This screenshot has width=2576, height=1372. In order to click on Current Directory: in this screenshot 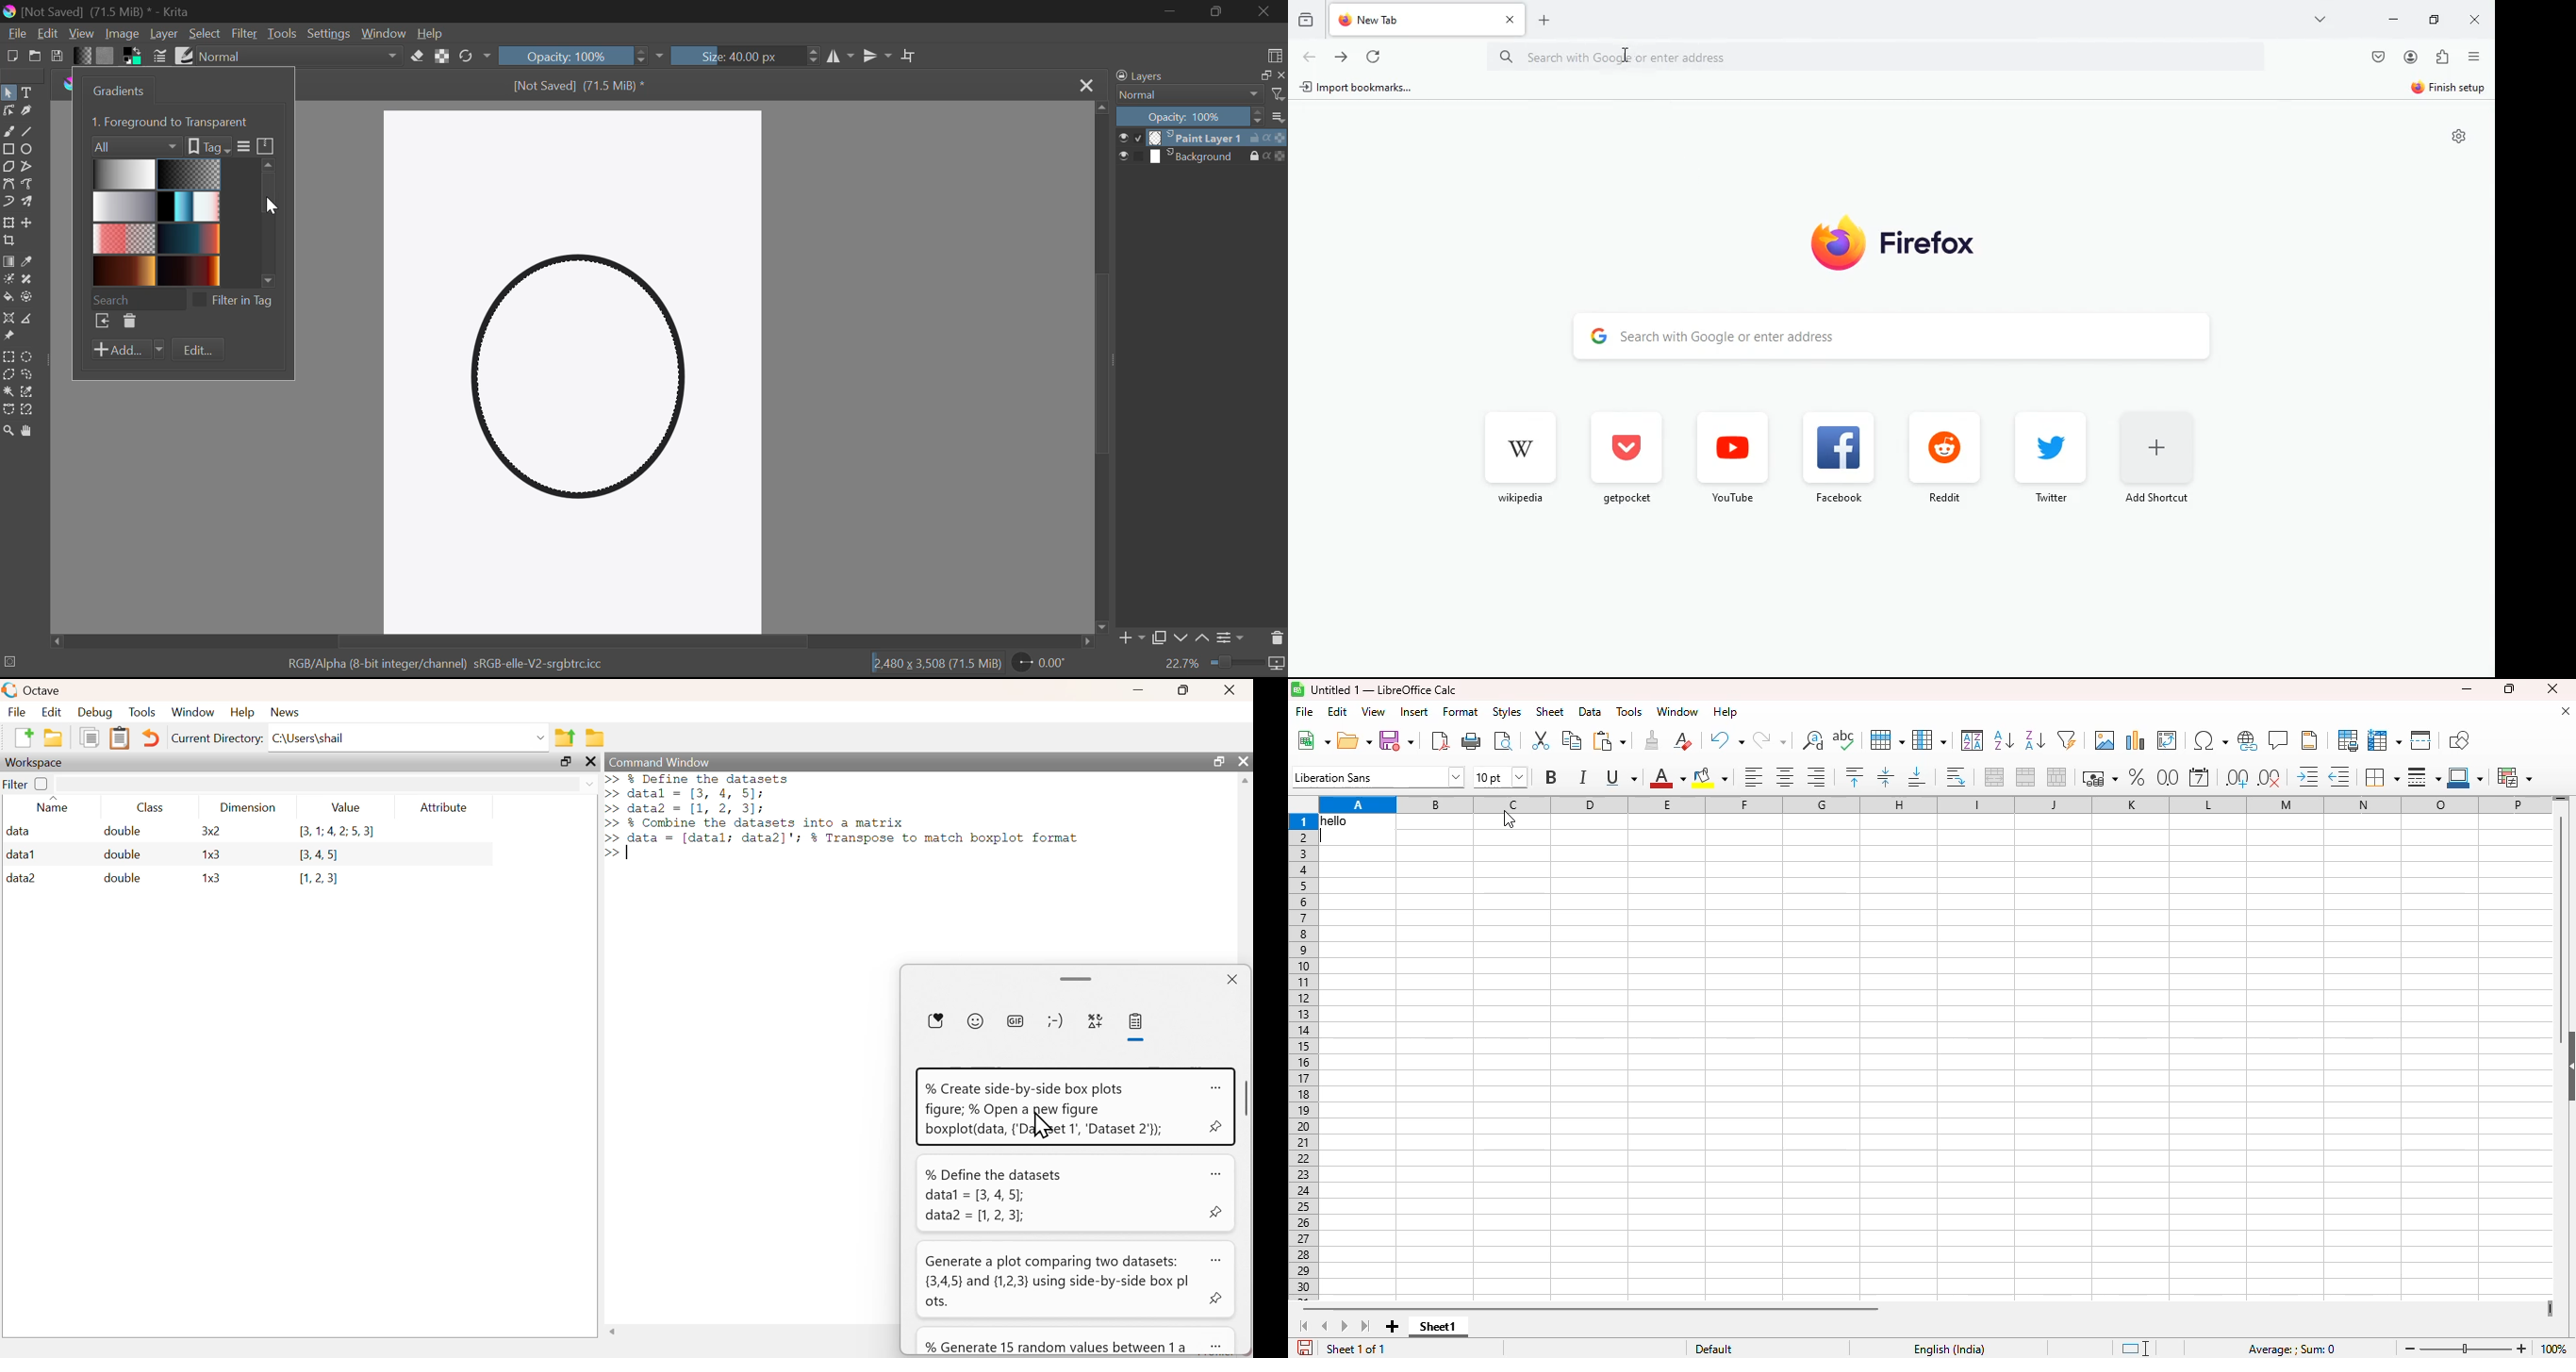, I will do `click(218, 739)`.